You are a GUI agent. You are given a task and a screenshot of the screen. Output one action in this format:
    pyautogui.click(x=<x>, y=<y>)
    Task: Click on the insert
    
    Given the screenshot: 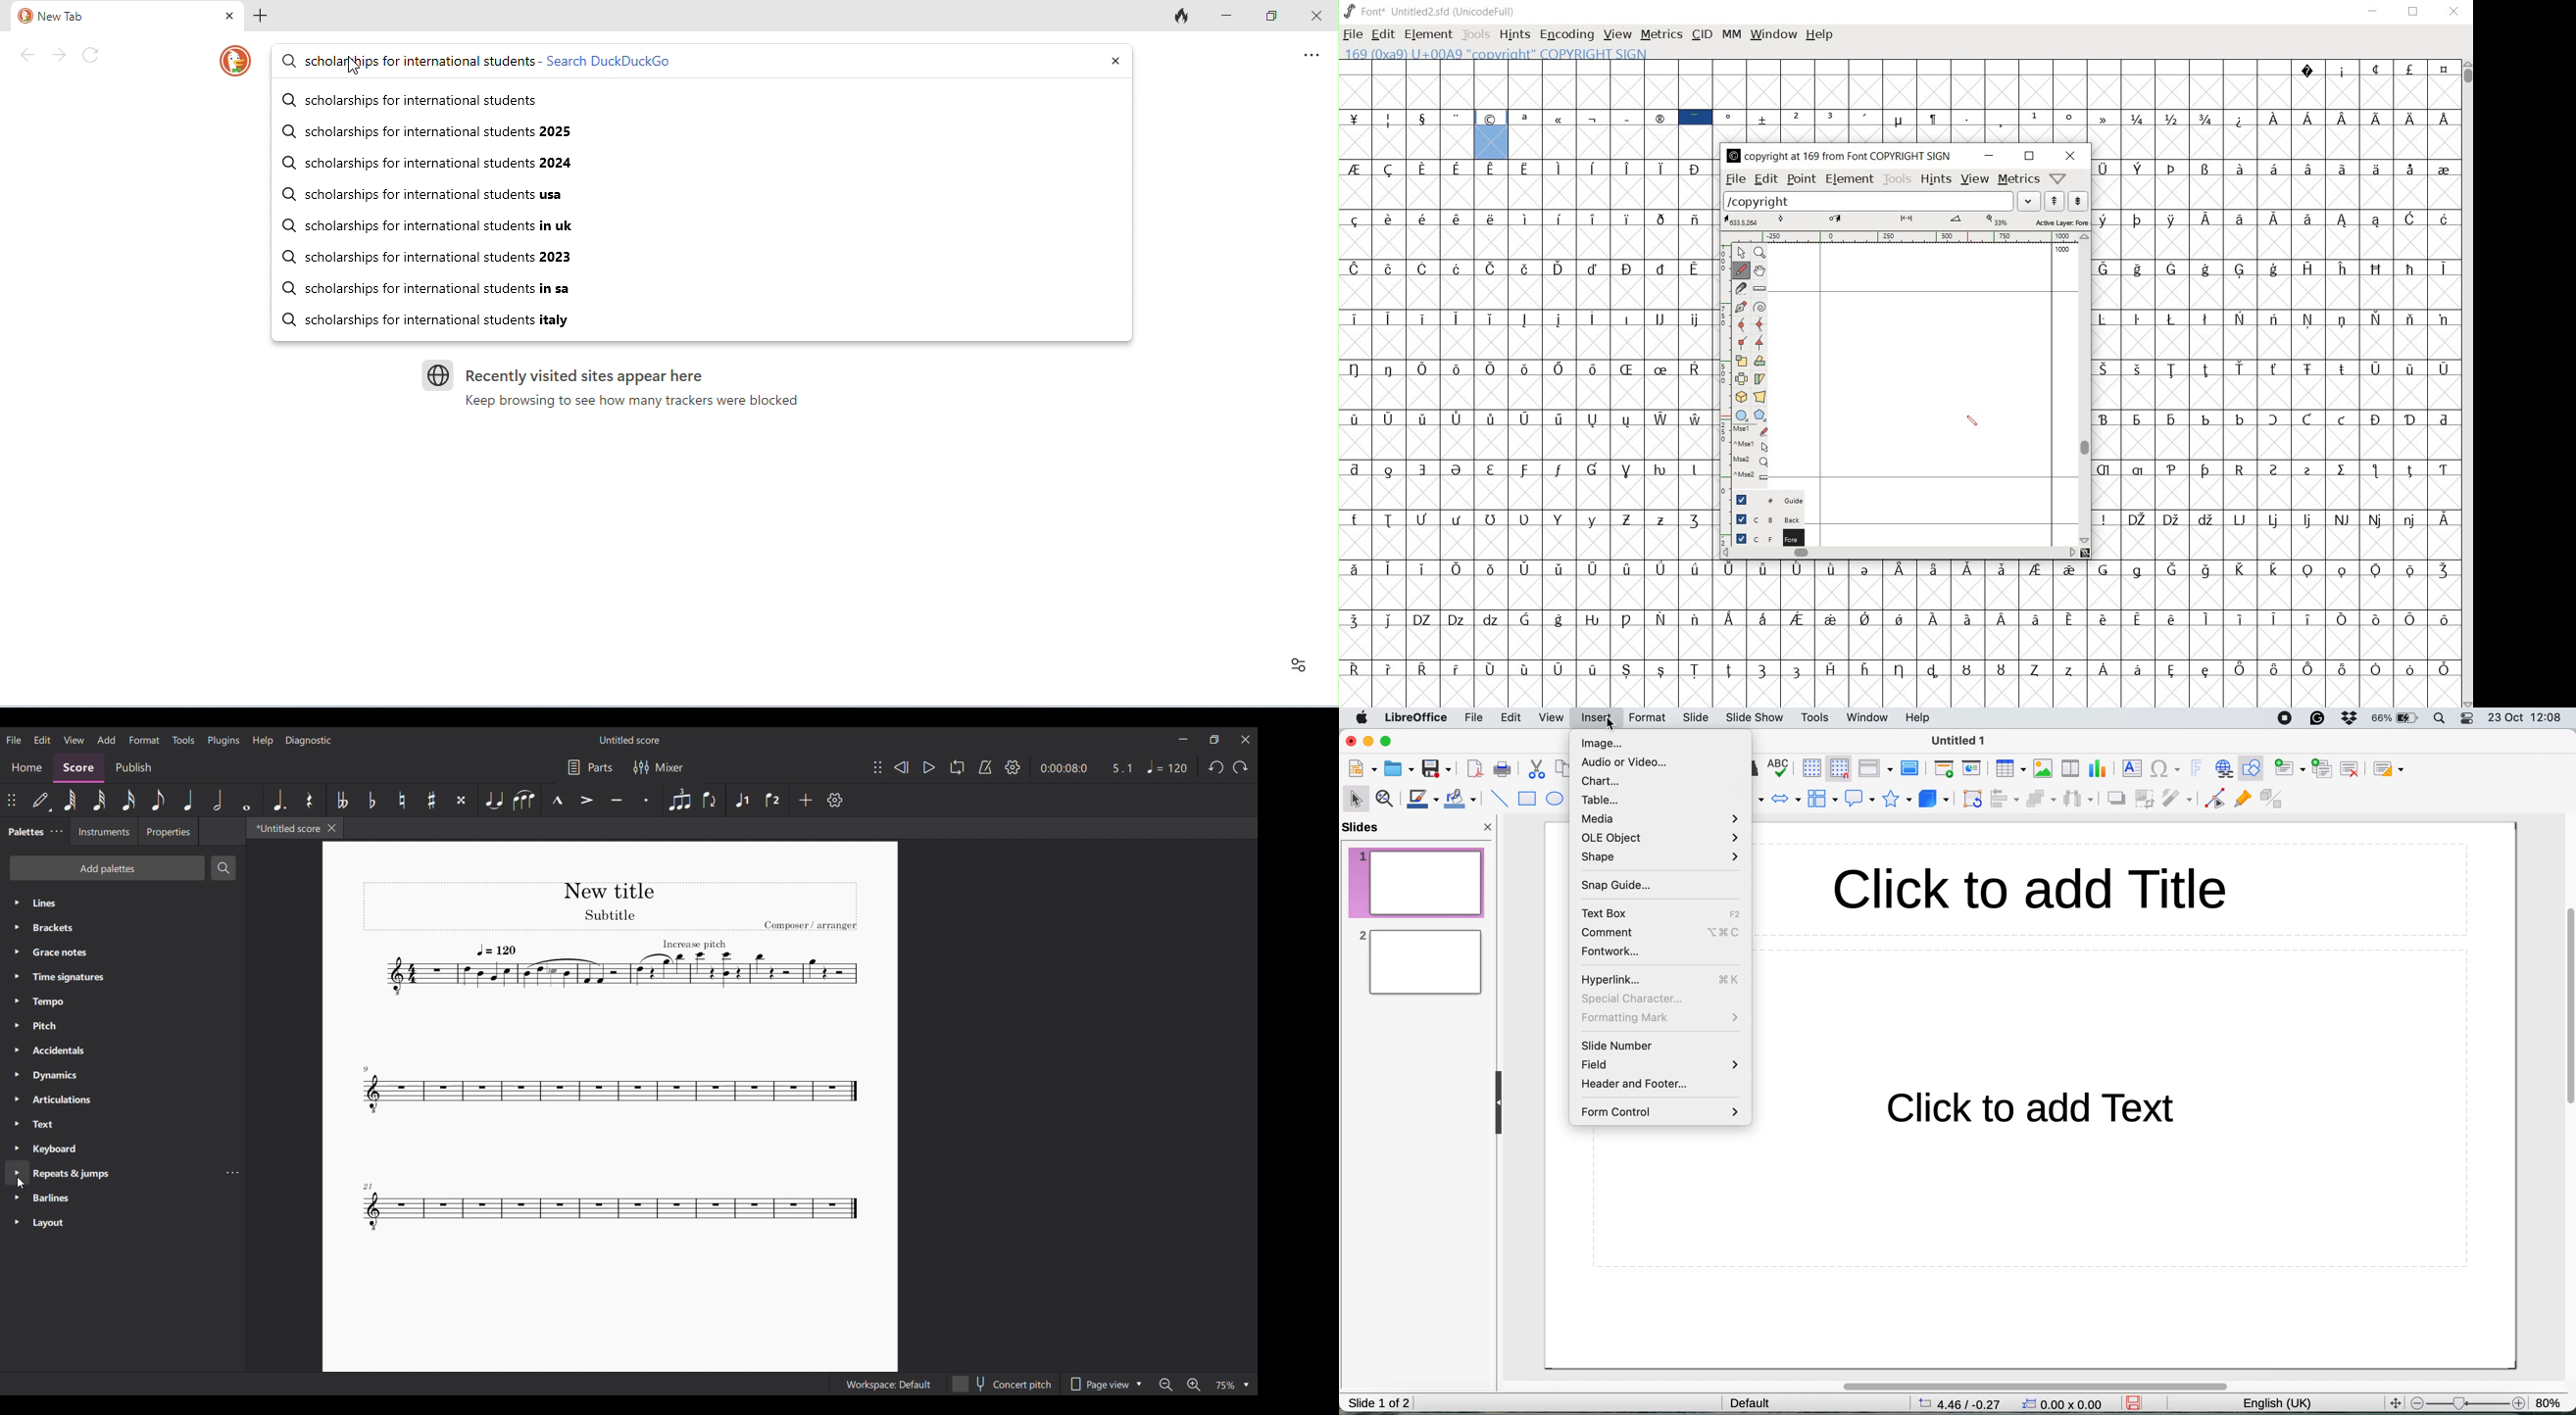 What is the action you would take?
    pyautogui.click(x=1594, y=717)
    